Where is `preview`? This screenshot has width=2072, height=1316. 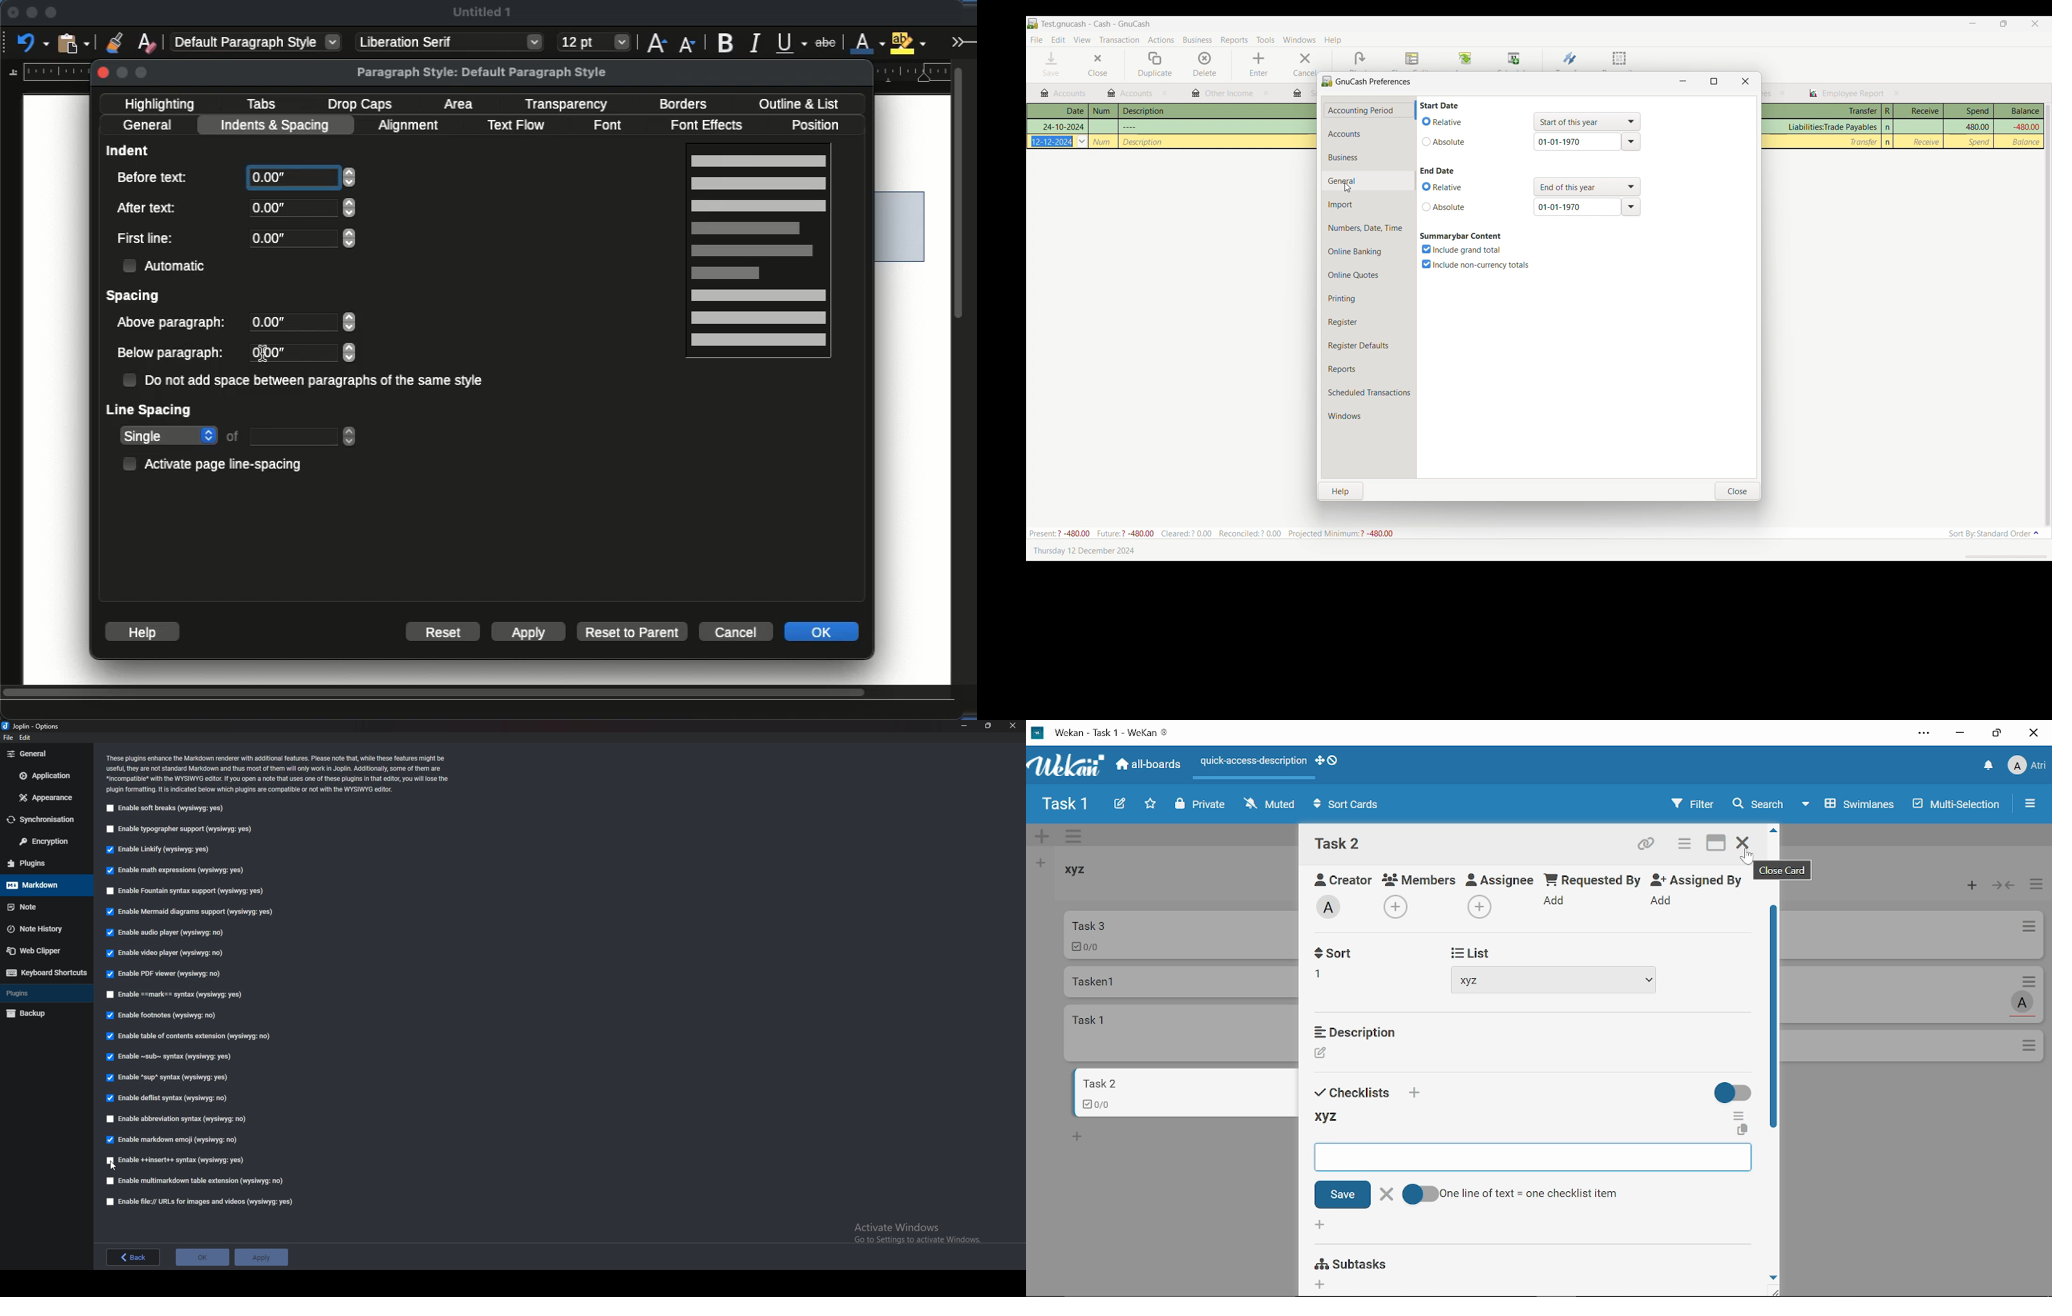 preview is located at coordinates (758, 253).